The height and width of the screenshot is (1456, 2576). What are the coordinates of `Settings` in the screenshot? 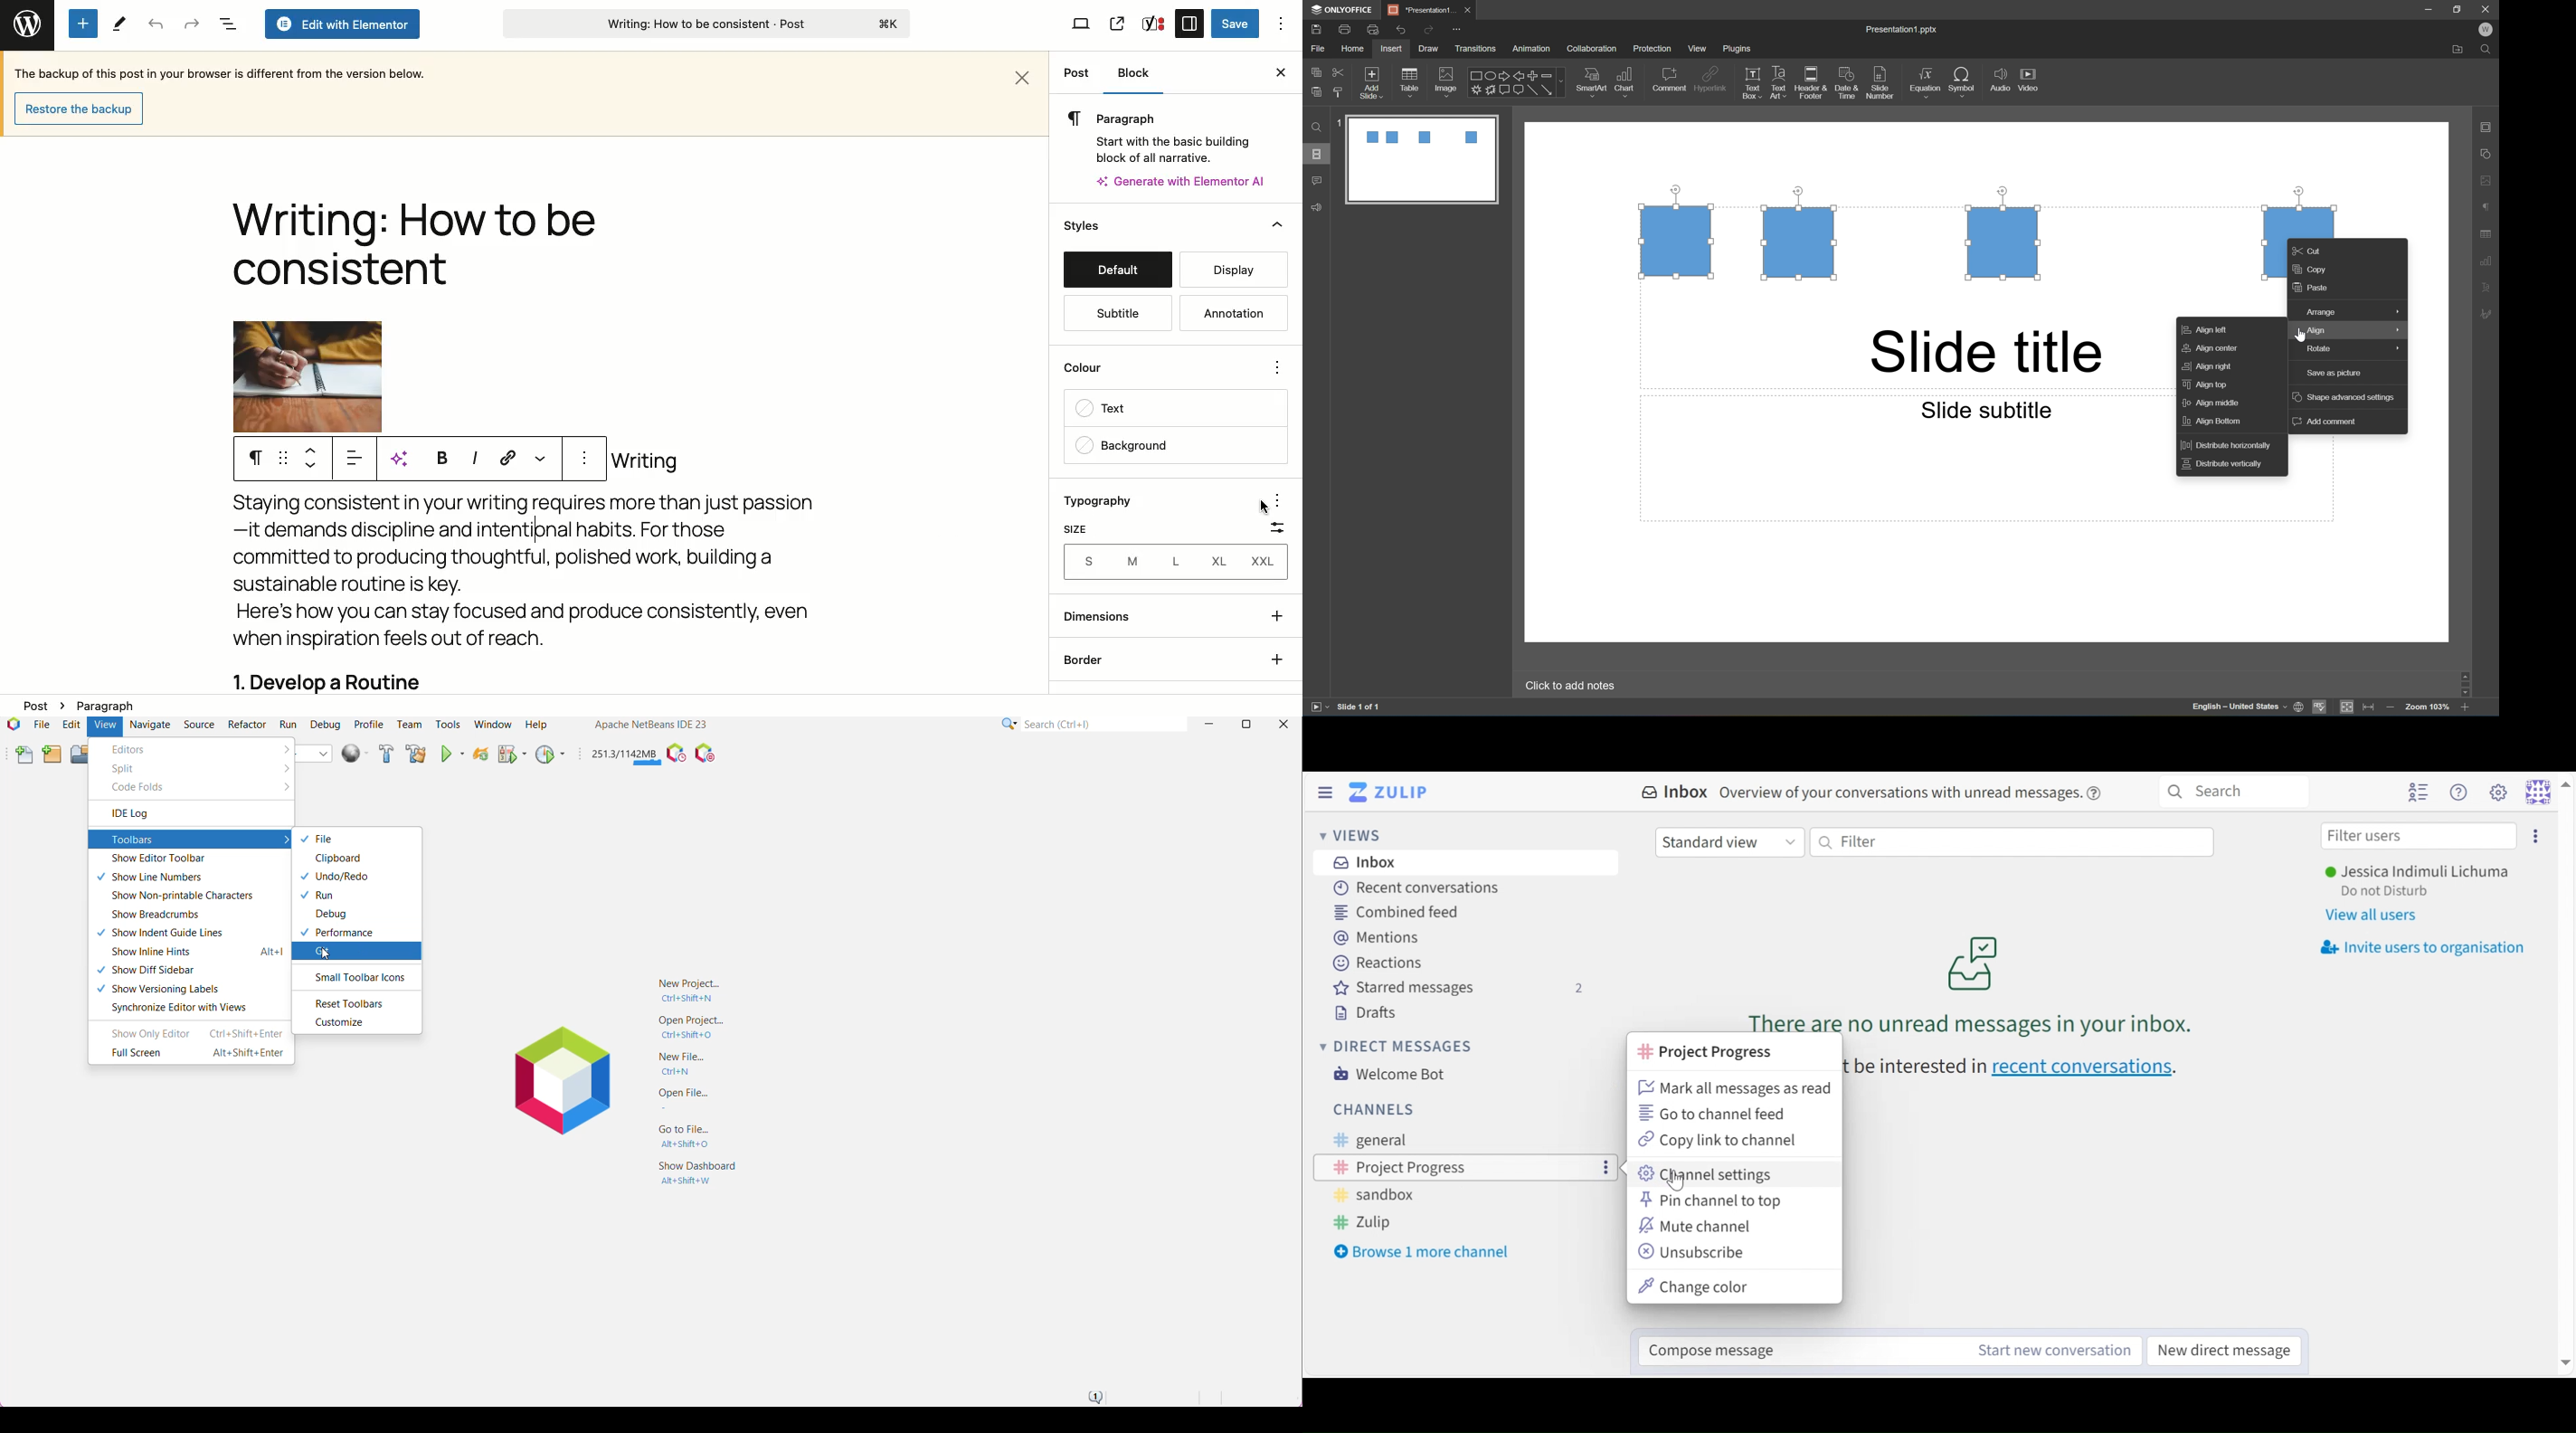 It's located at (1189, 23).